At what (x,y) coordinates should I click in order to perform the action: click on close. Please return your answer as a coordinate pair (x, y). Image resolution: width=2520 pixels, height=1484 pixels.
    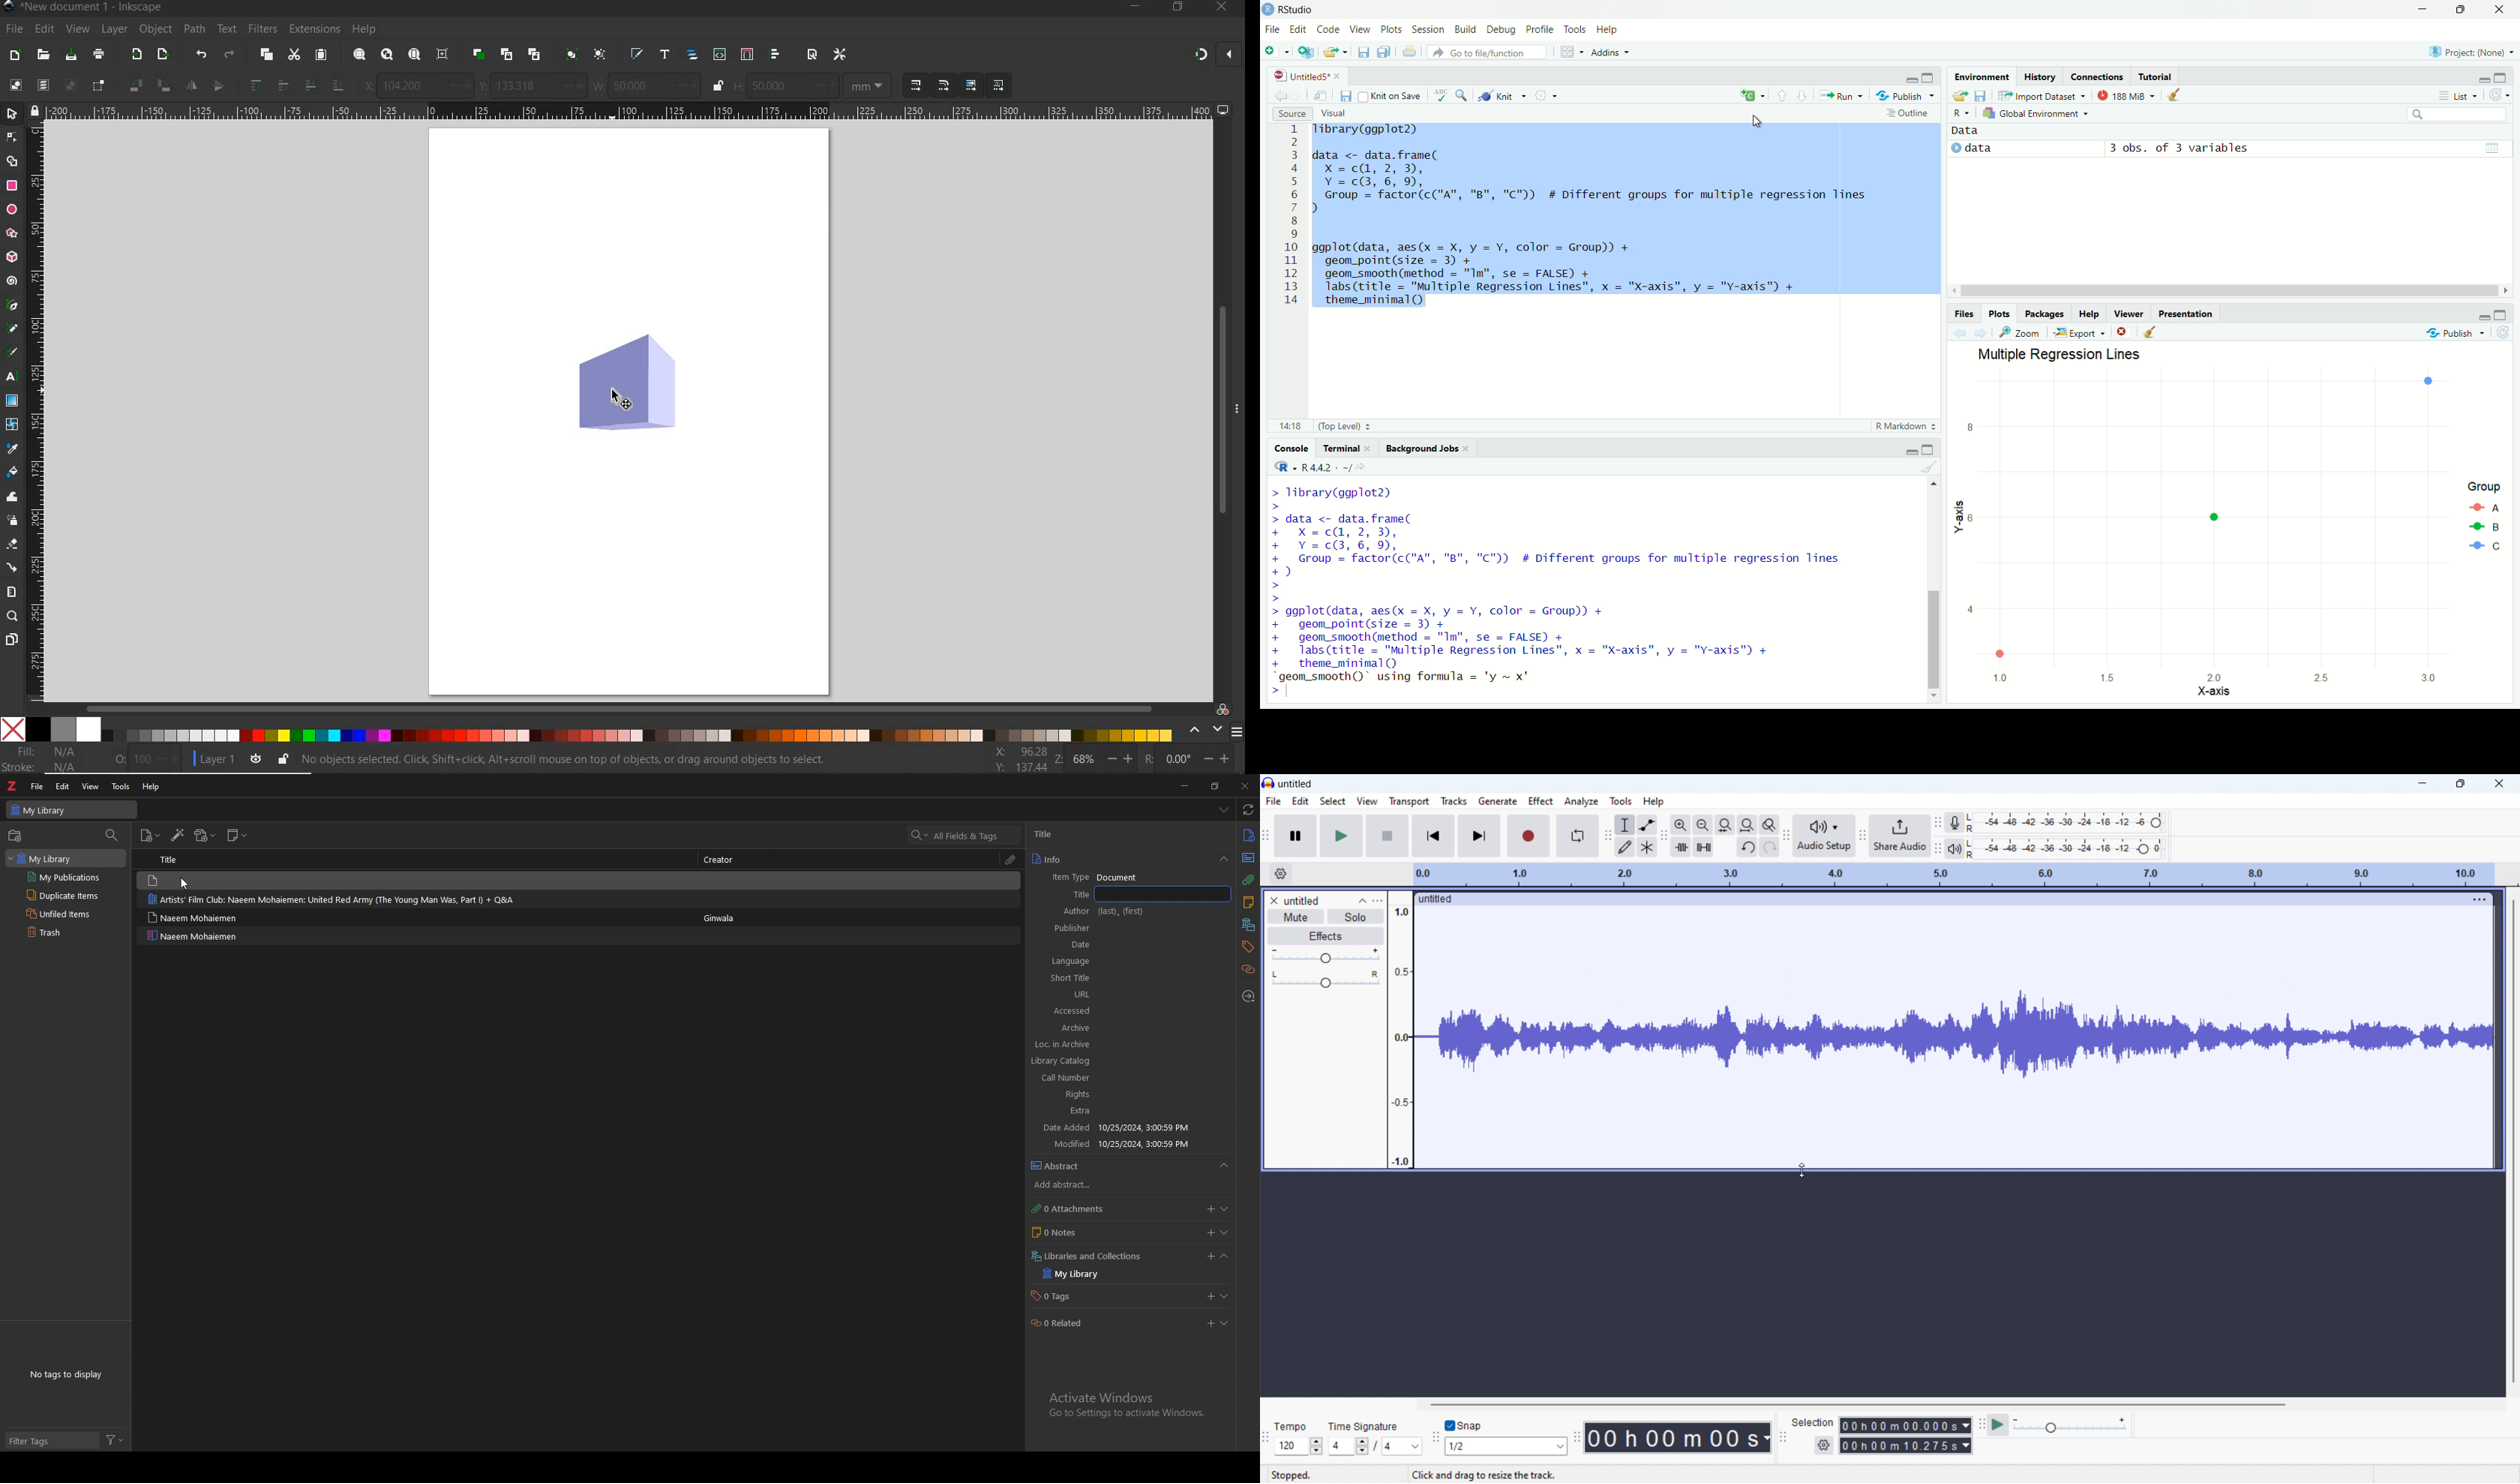
    Looking at the image, I should click on (2504, 10).